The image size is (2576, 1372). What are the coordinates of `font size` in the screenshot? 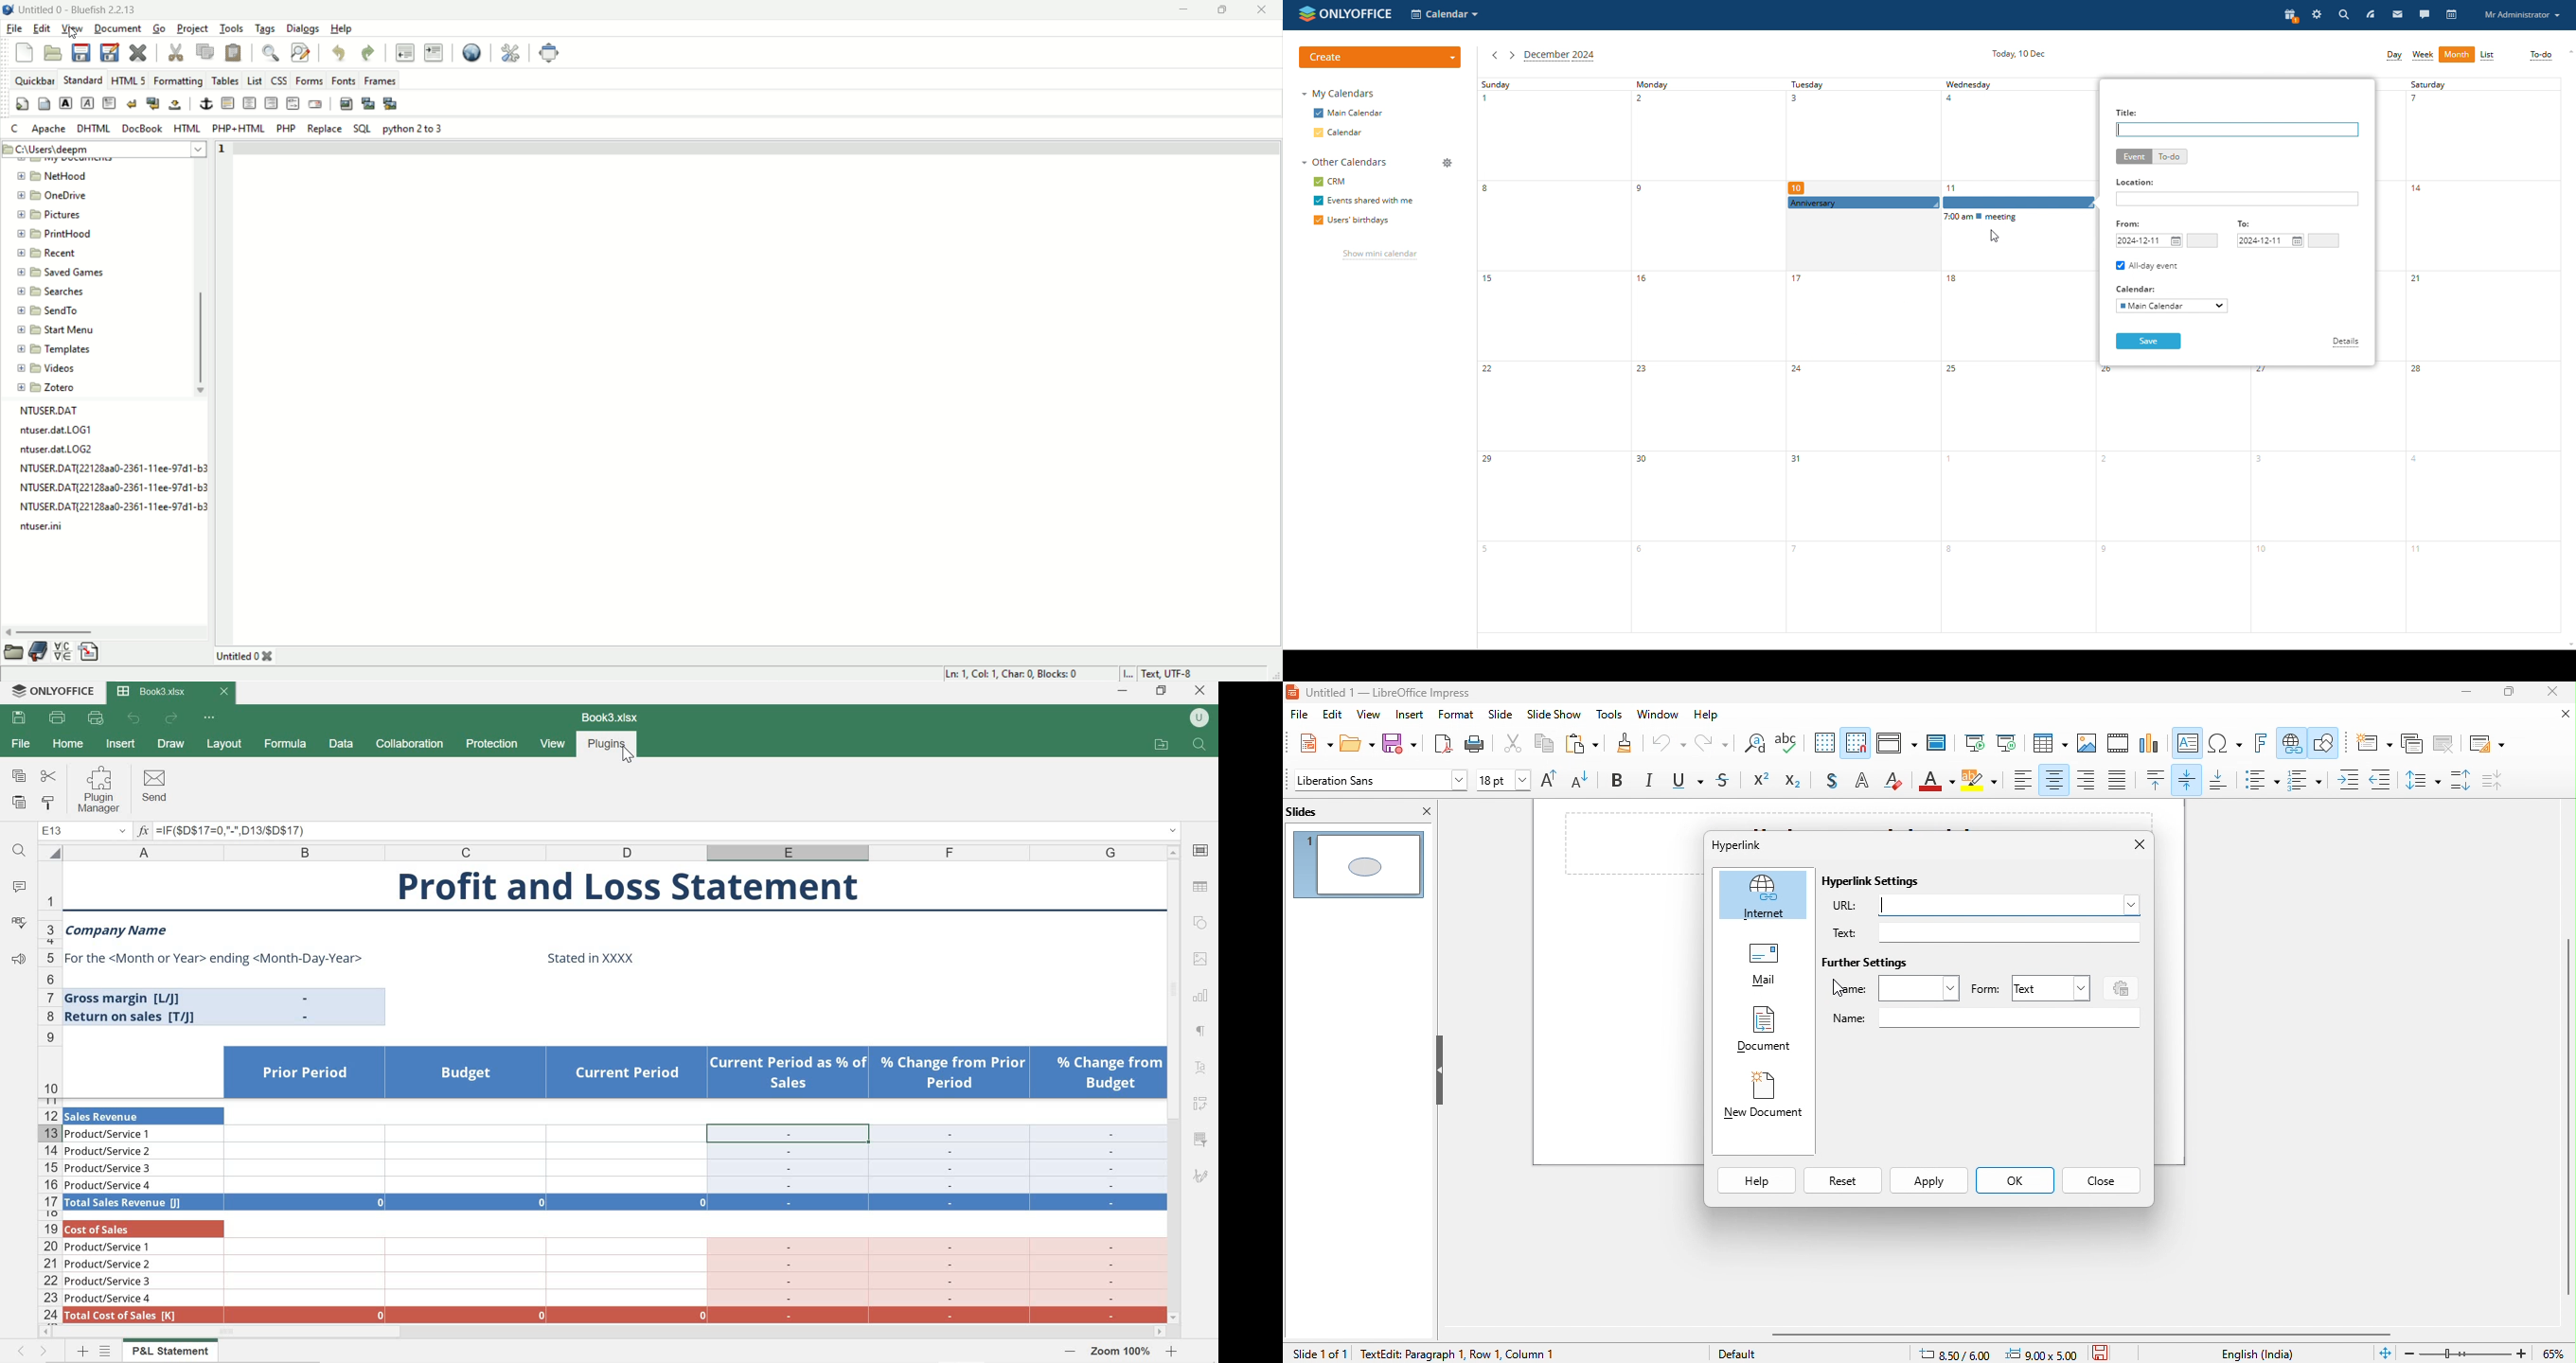 It's located at (1504, 782).